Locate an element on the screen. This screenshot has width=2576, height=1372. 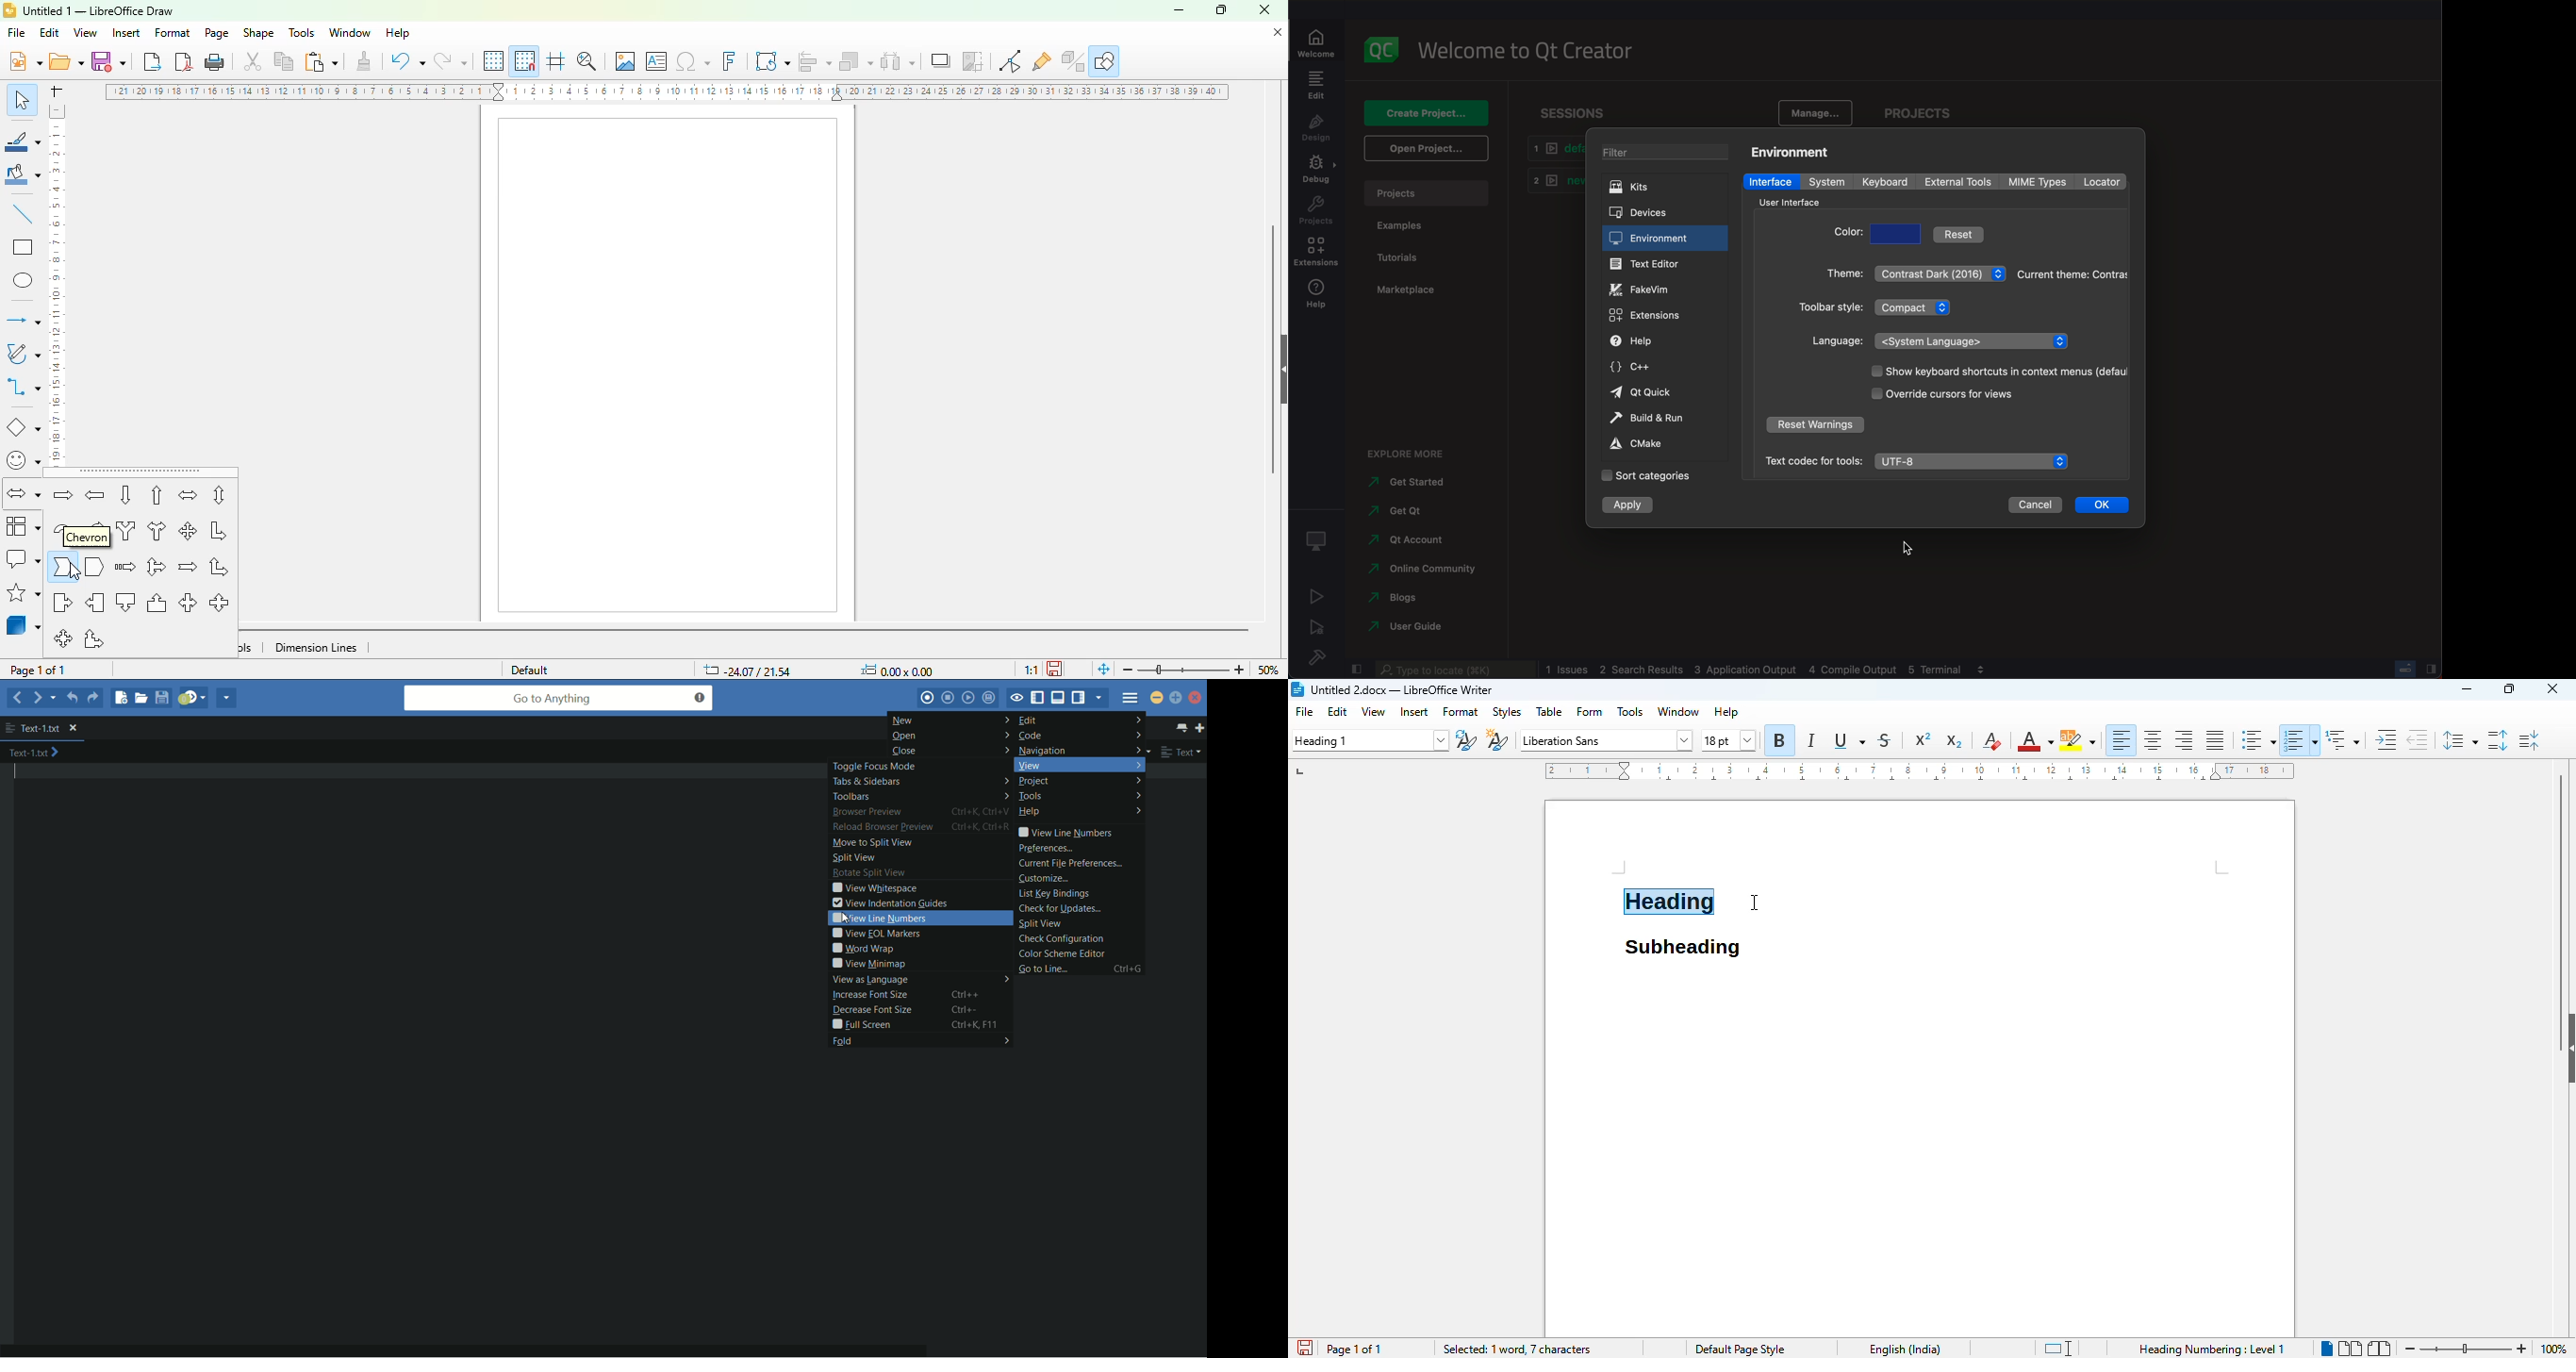
book view is located at coordinates (2378, 1349).